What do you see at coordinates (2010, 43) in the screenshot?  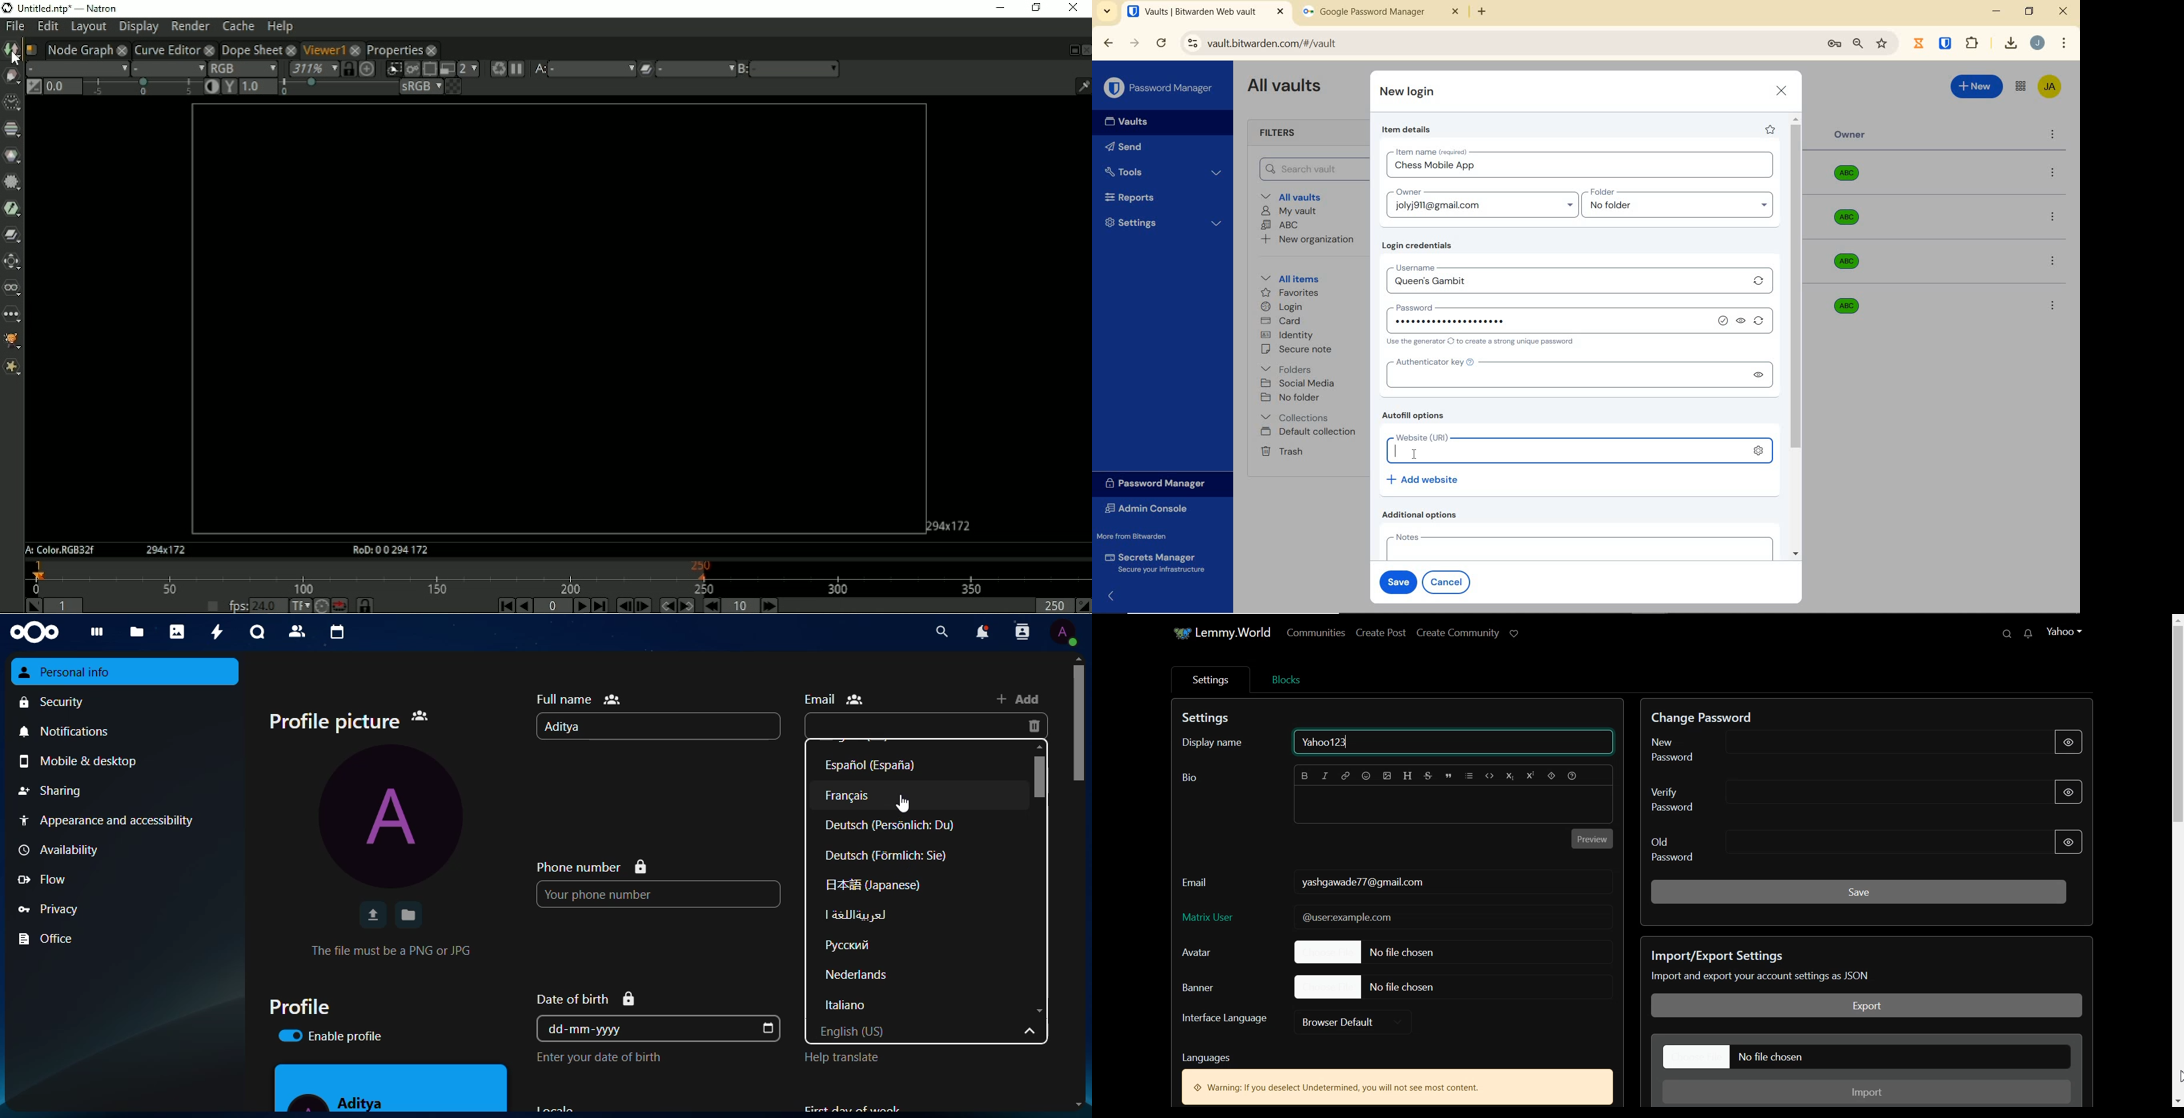 I see `download` at bounding box center [2010, 43].